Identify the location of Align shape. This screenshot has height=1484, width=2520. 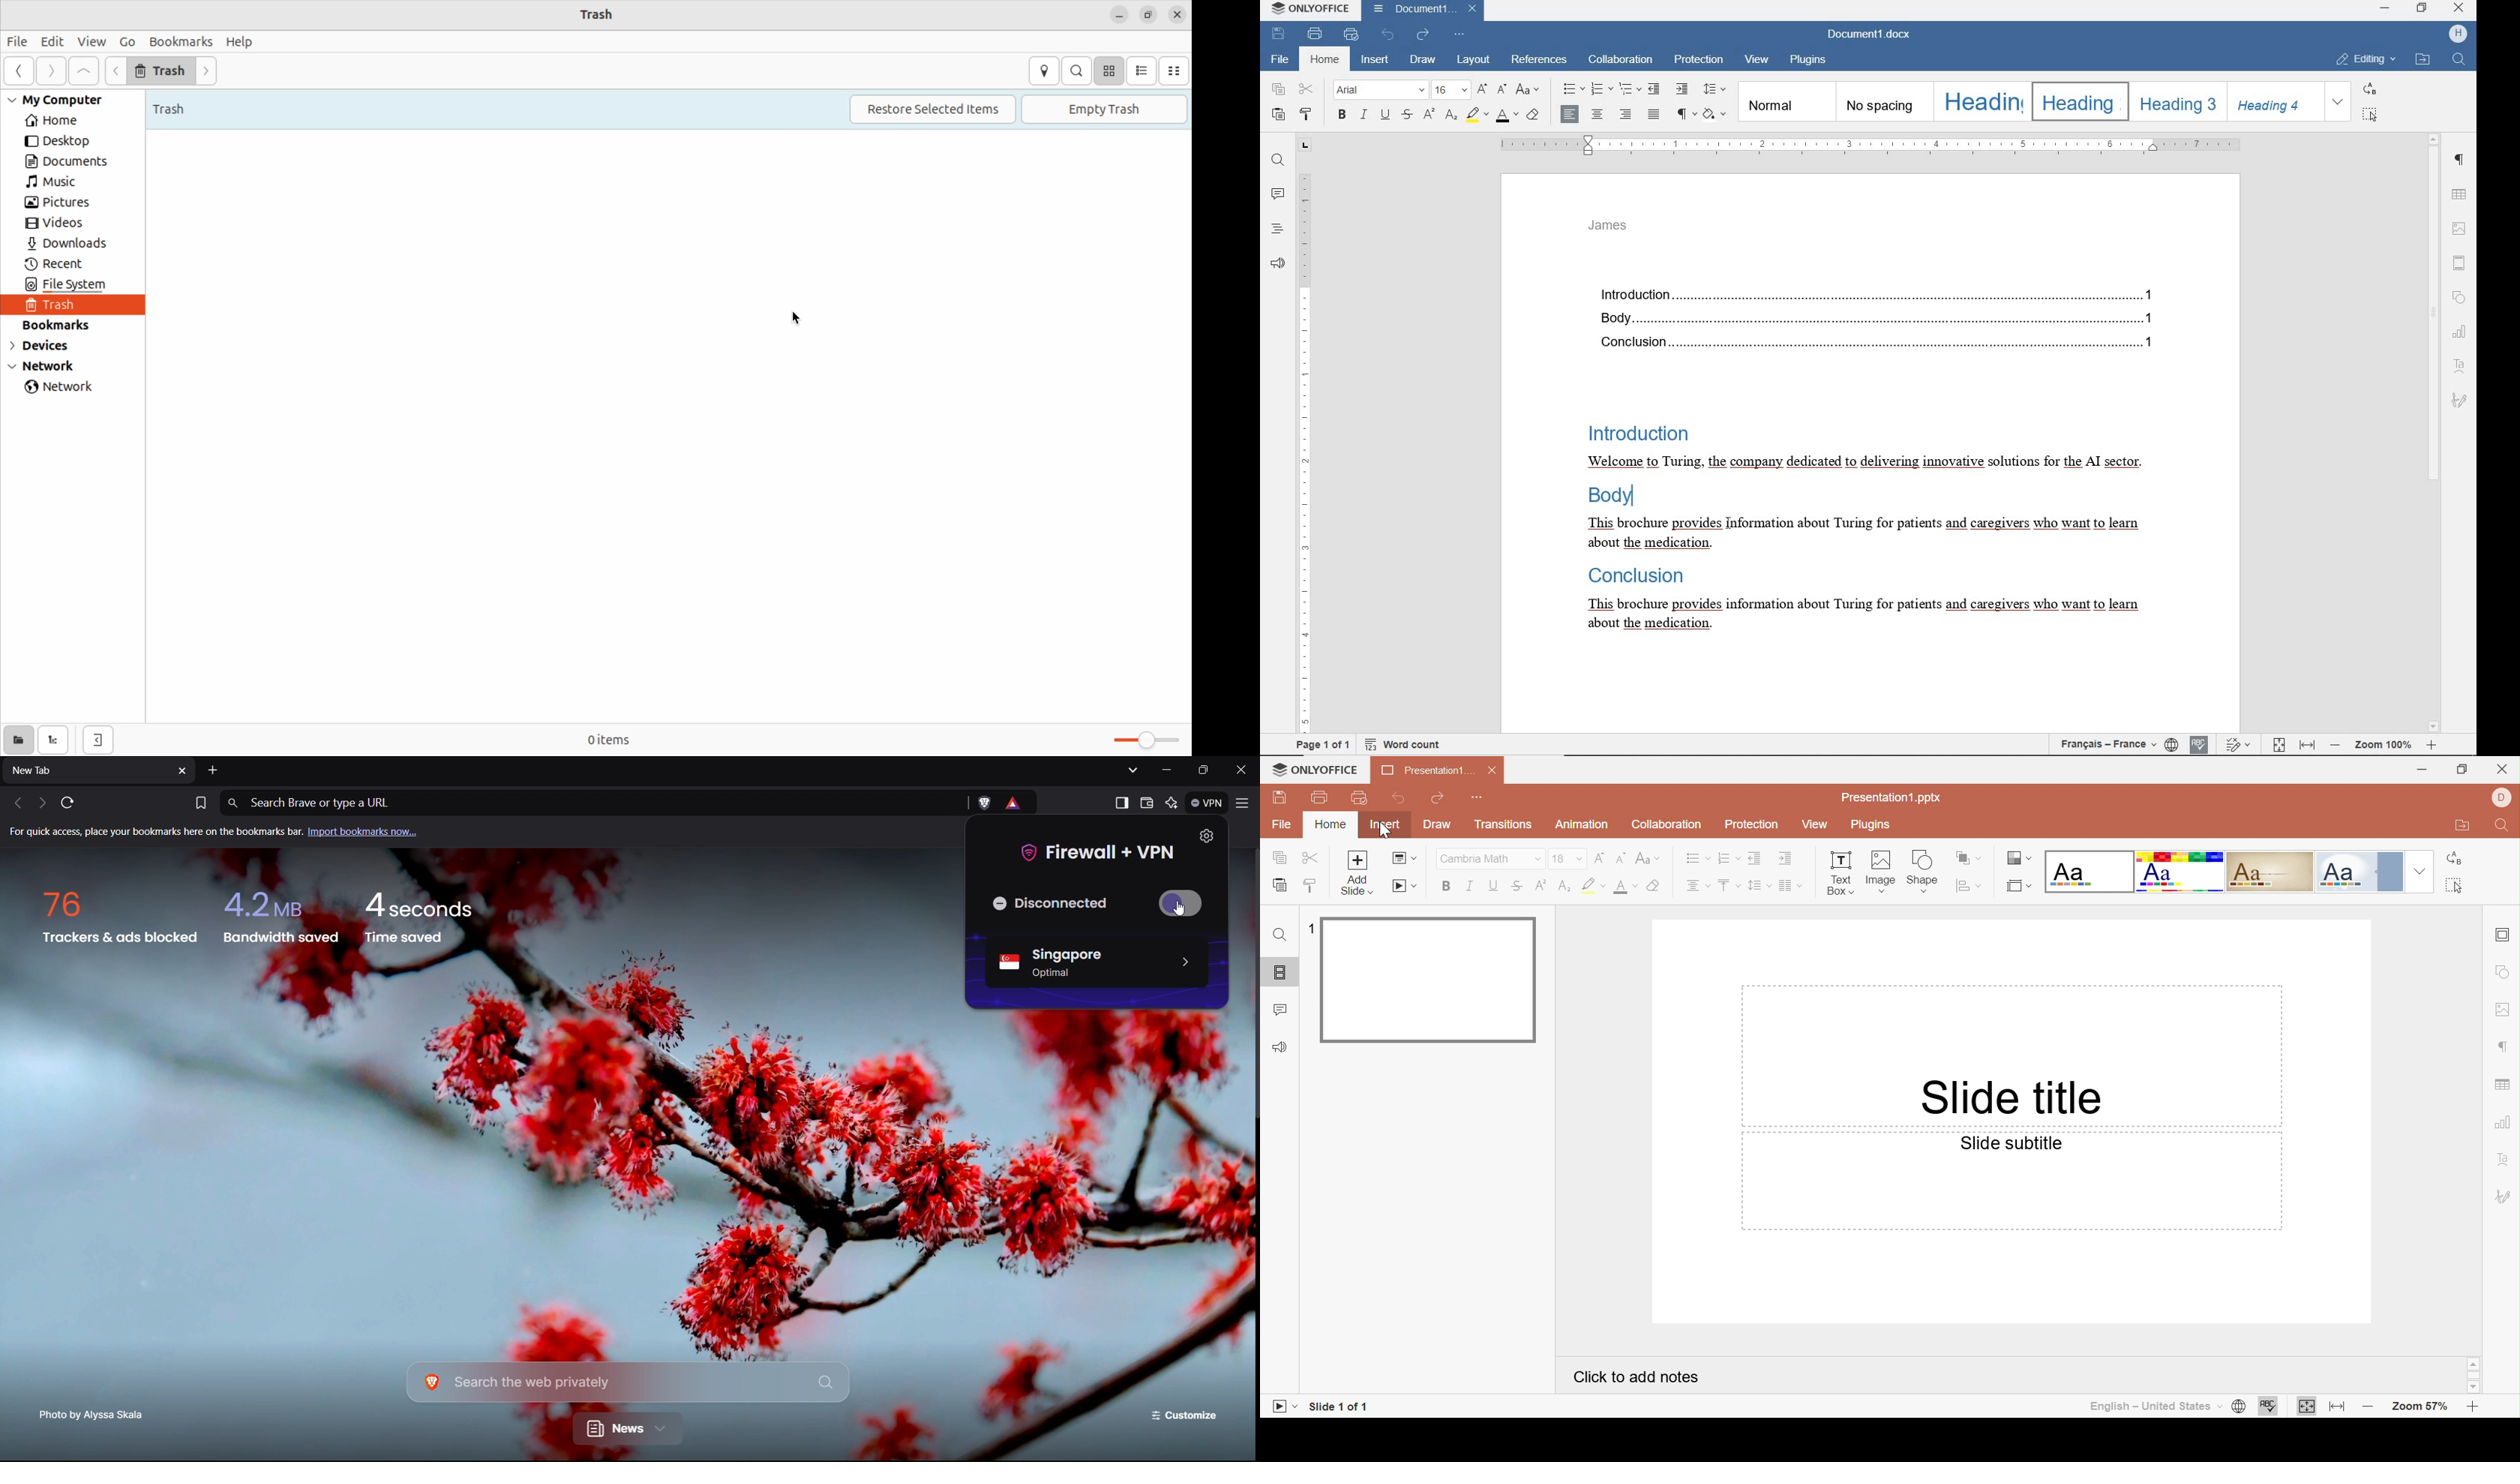
(1969, 885).